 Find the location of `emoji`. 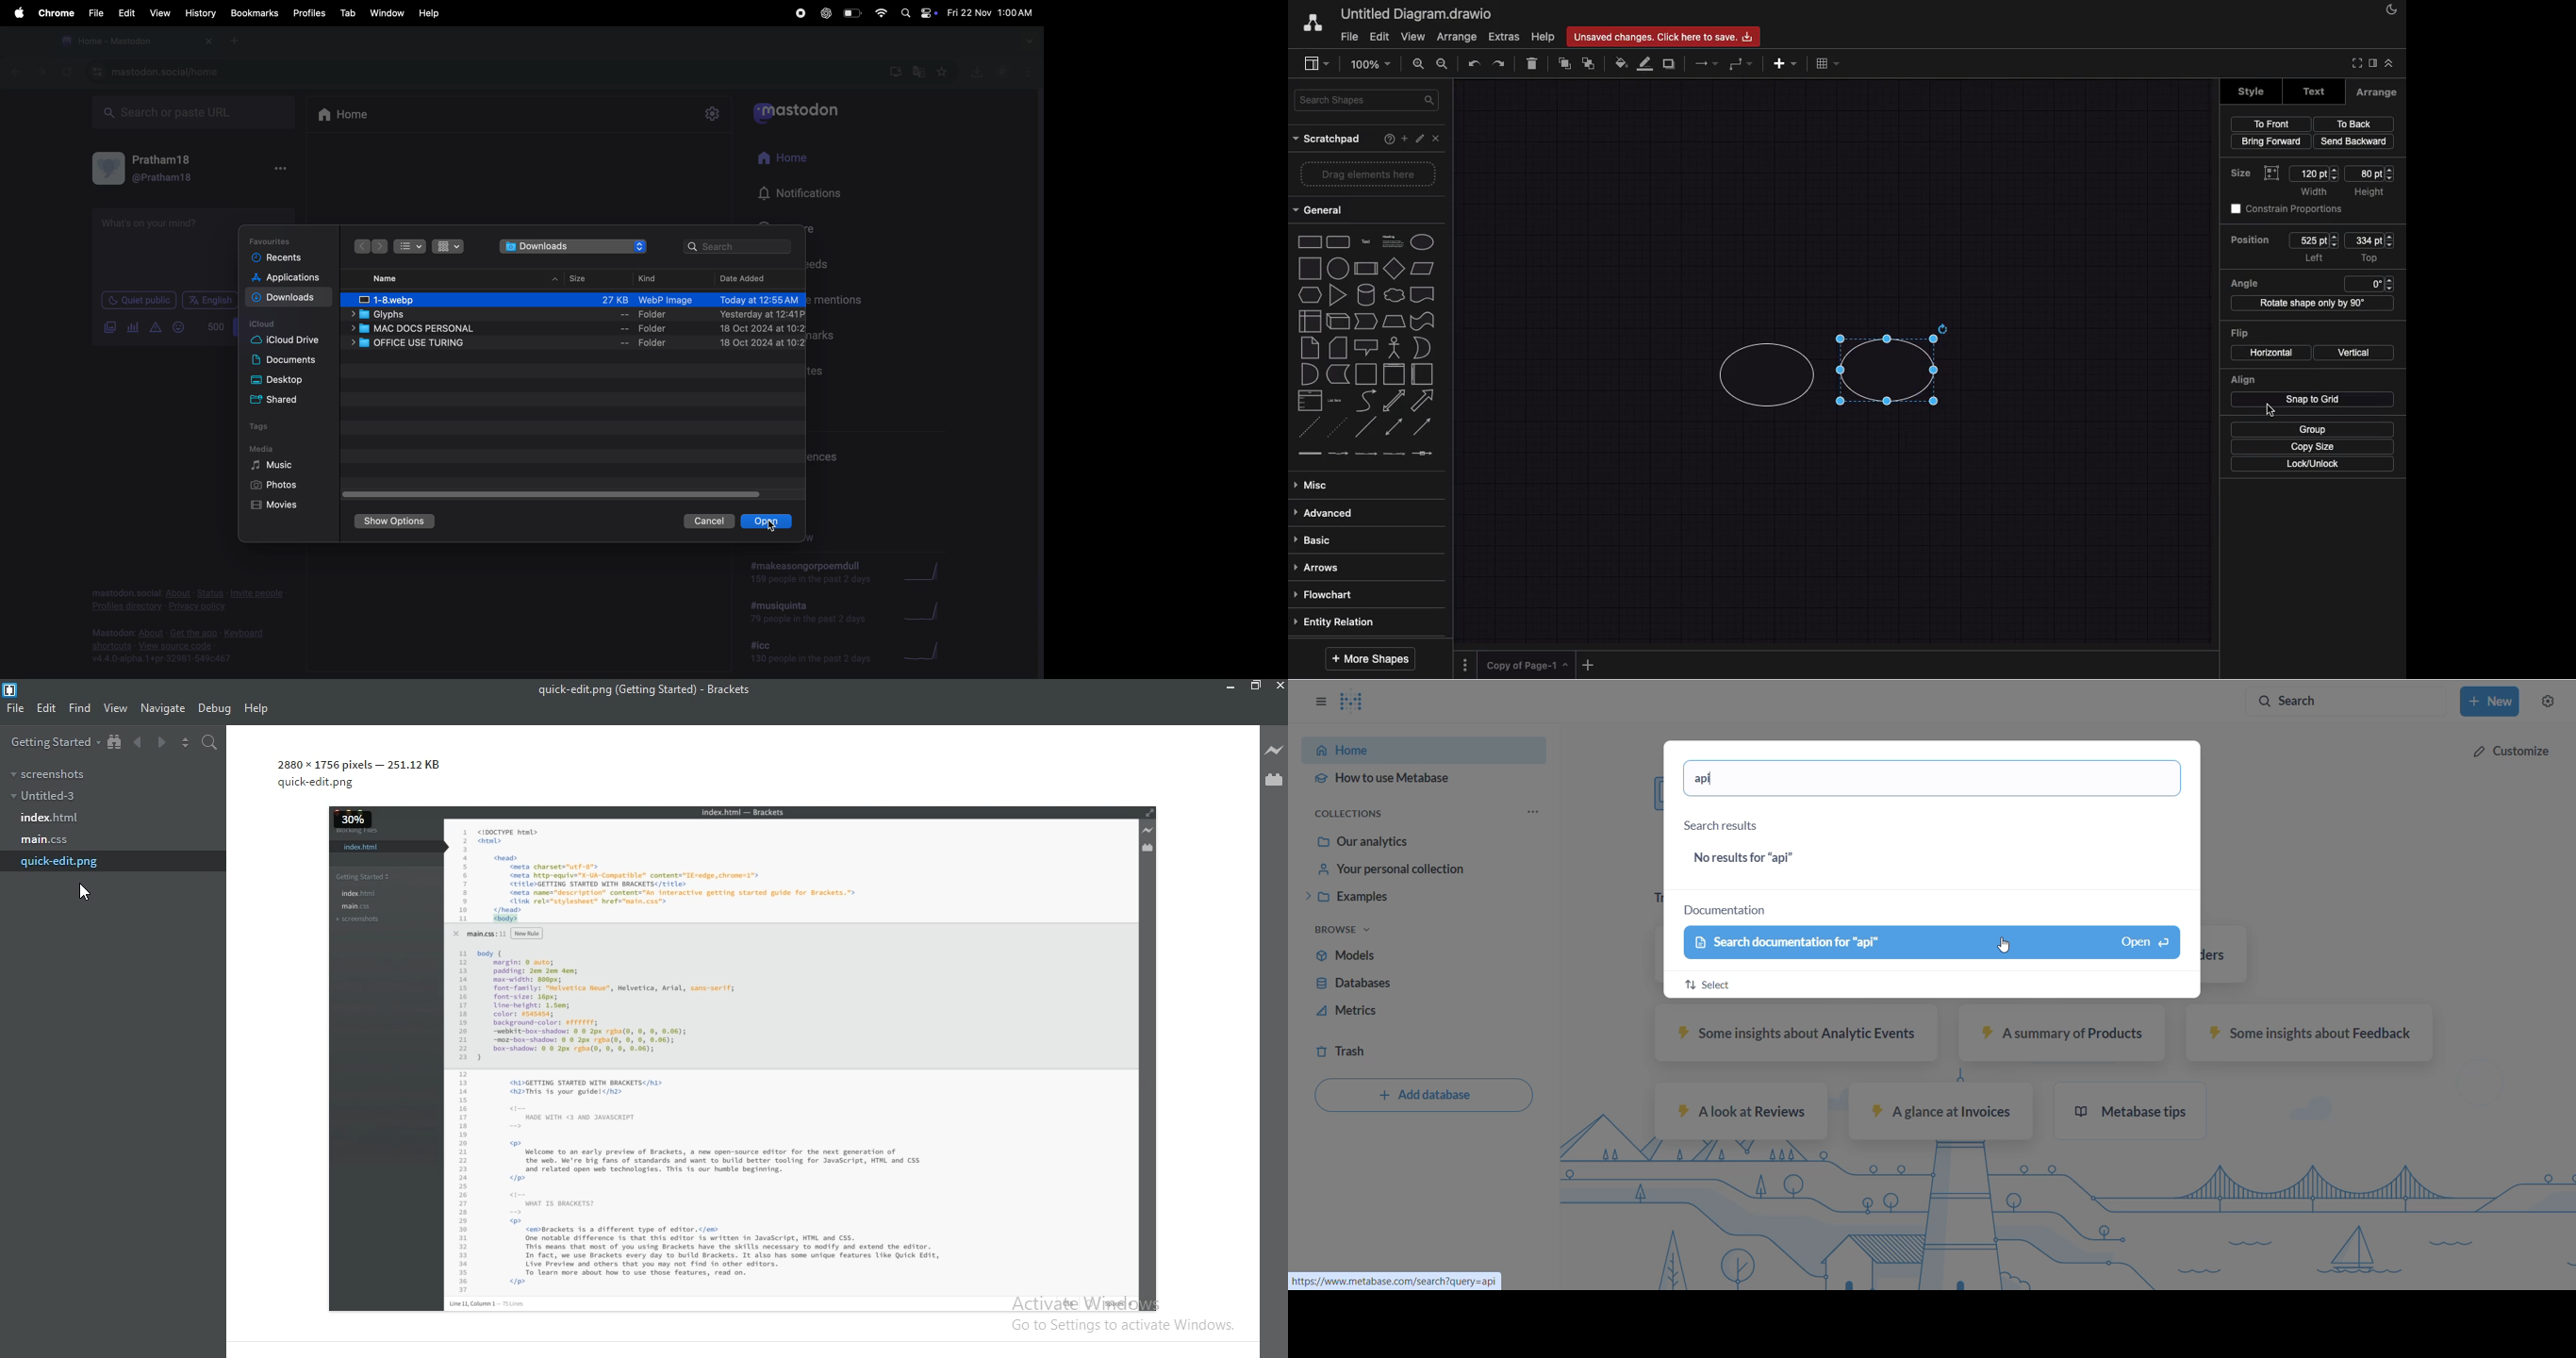

emoji is located at coordinates (178, 327).